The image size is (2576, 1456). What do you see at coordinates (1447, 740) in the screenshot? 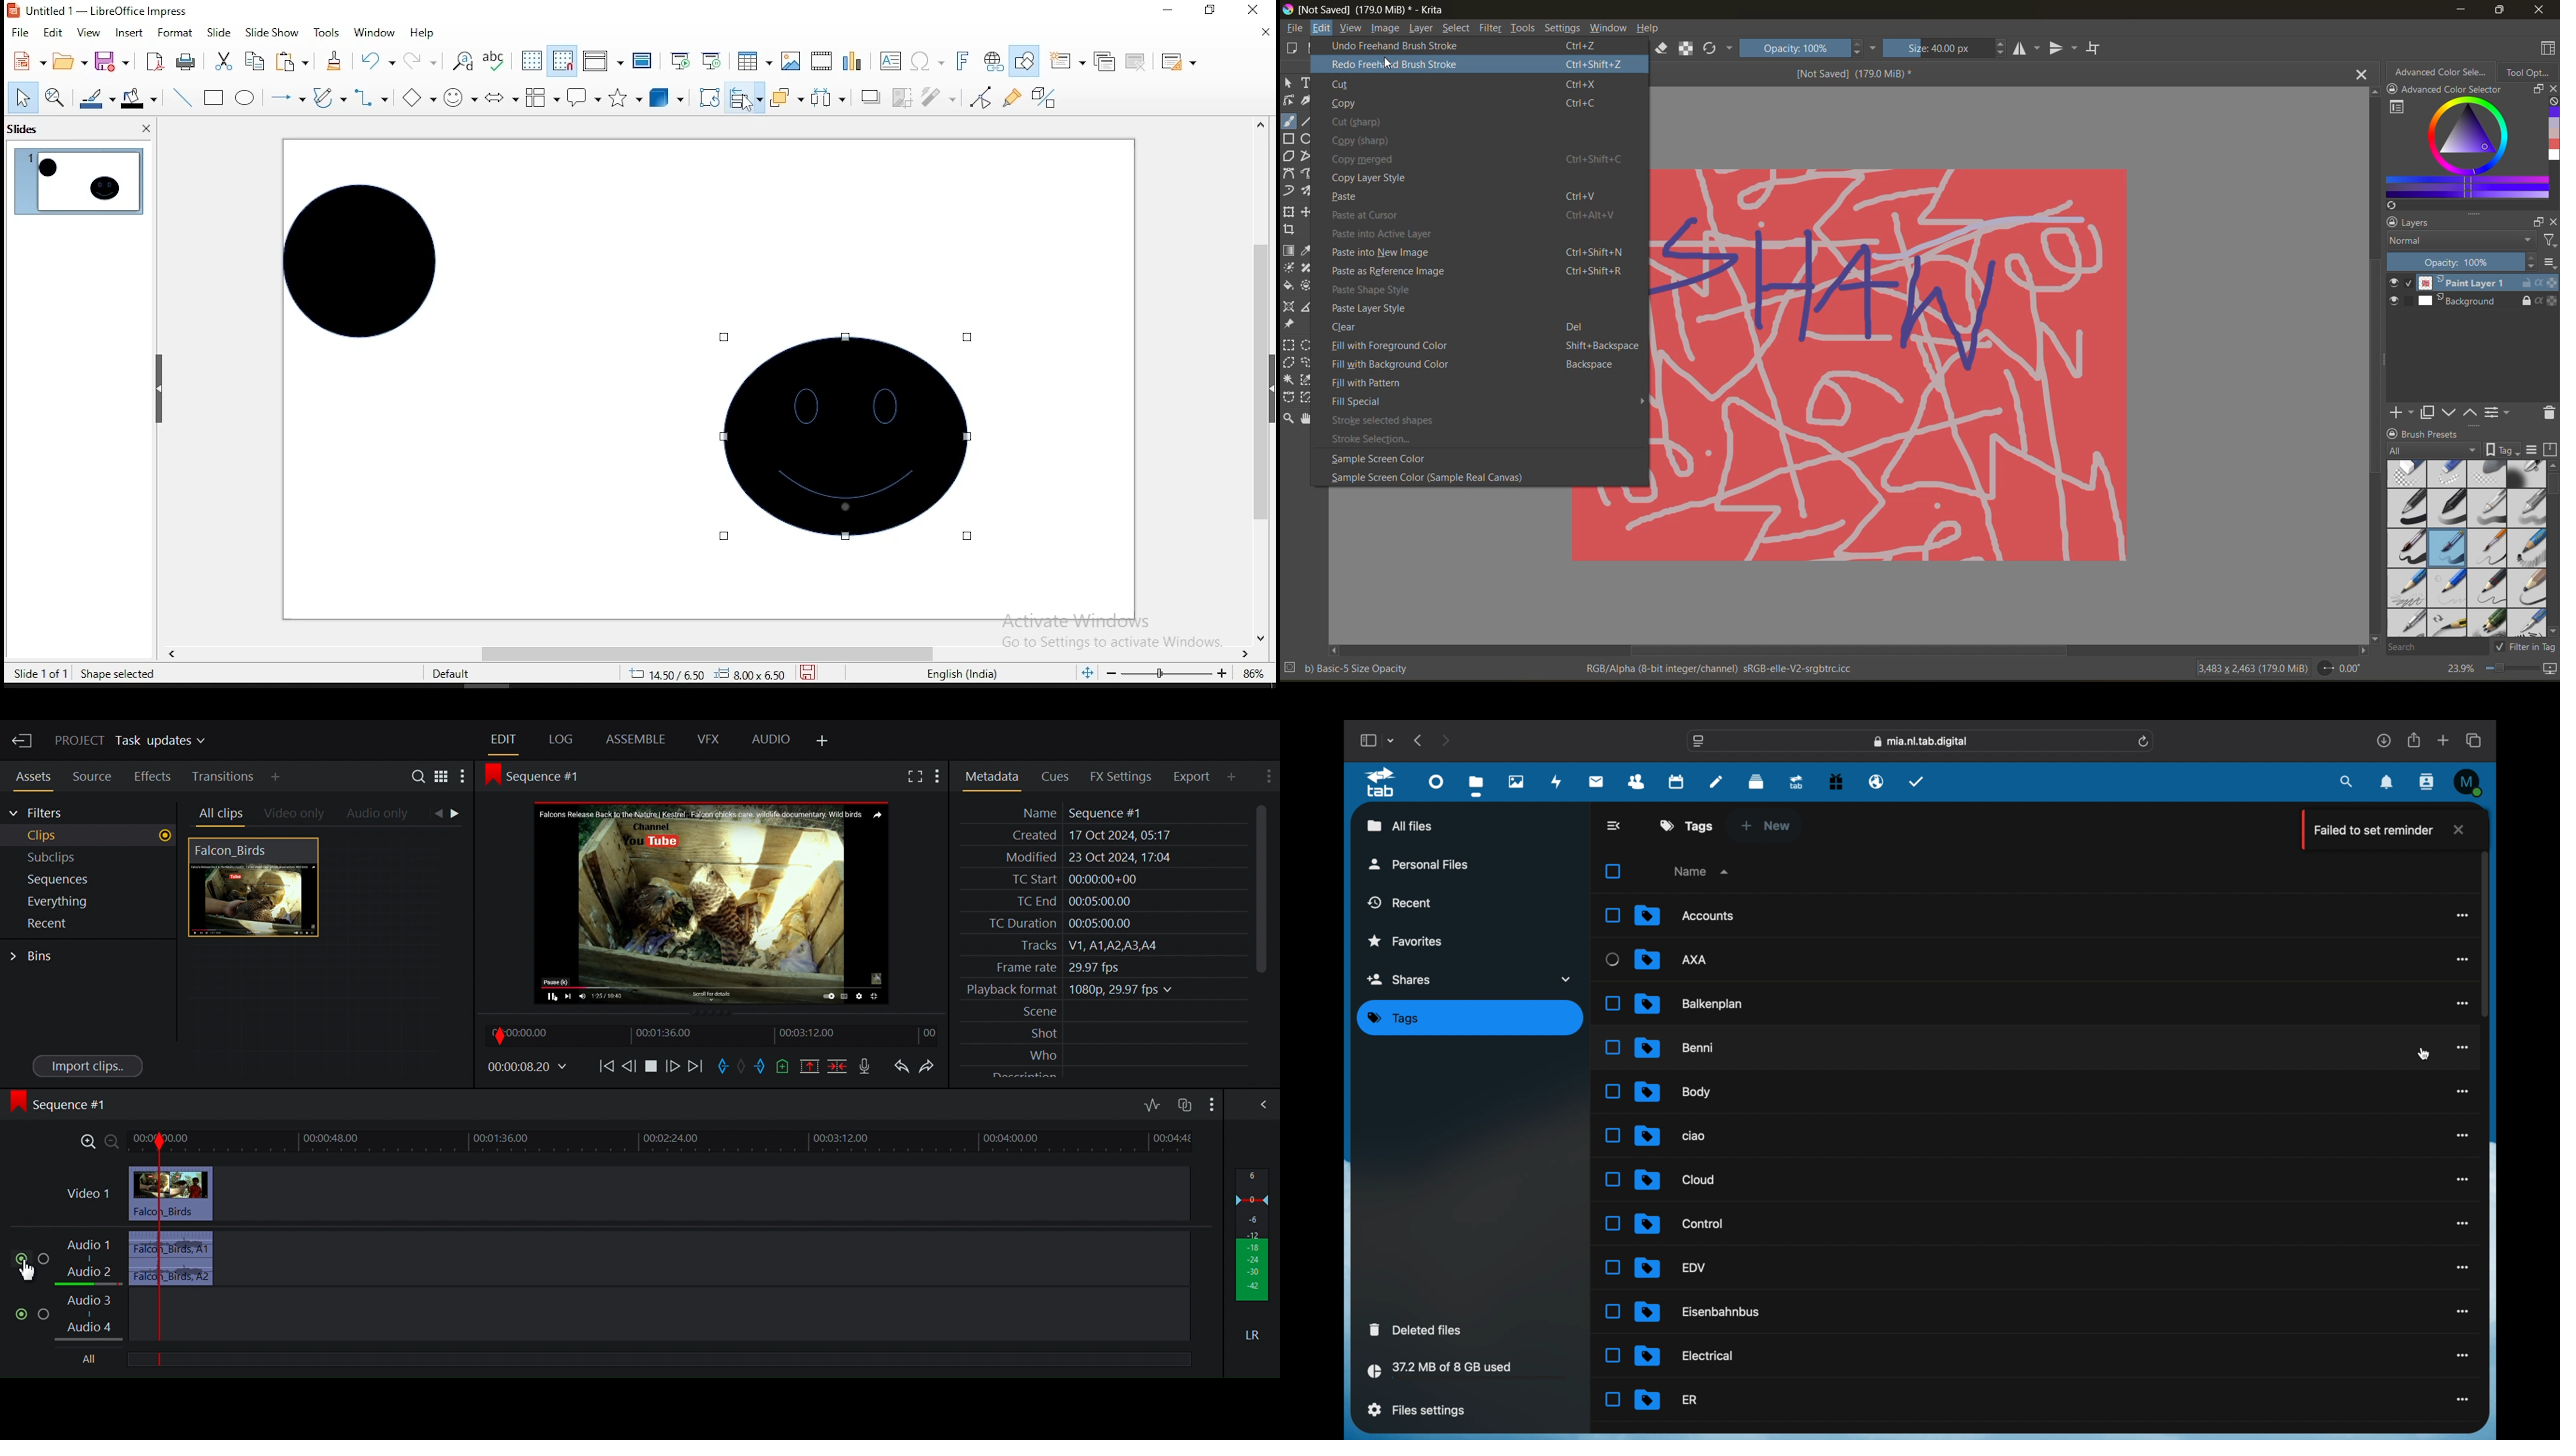
I see `next` at bounding box center [1447, 740].